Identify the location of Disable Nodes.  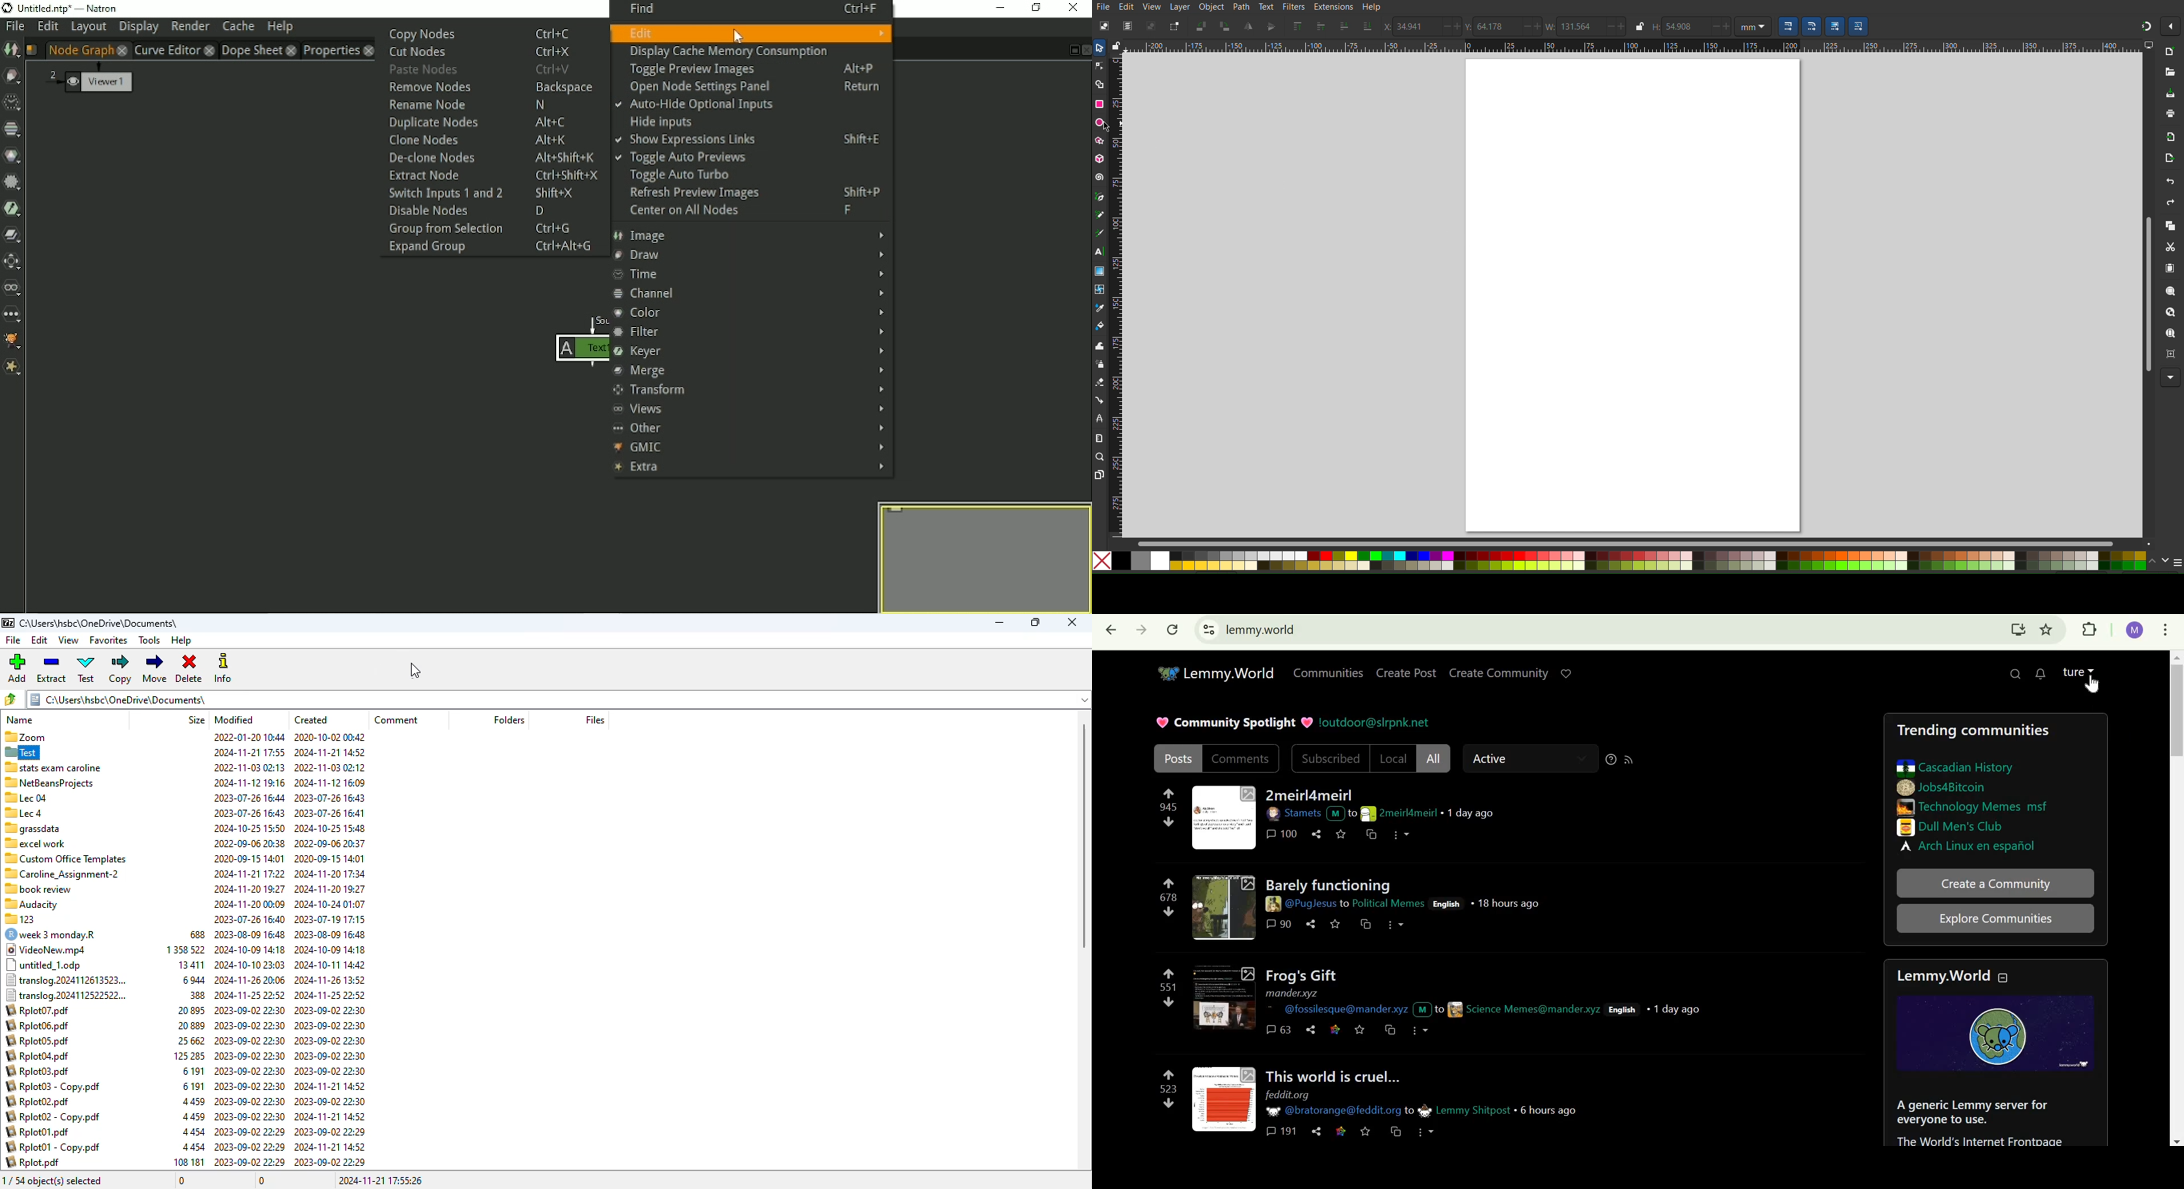
(473, 211).